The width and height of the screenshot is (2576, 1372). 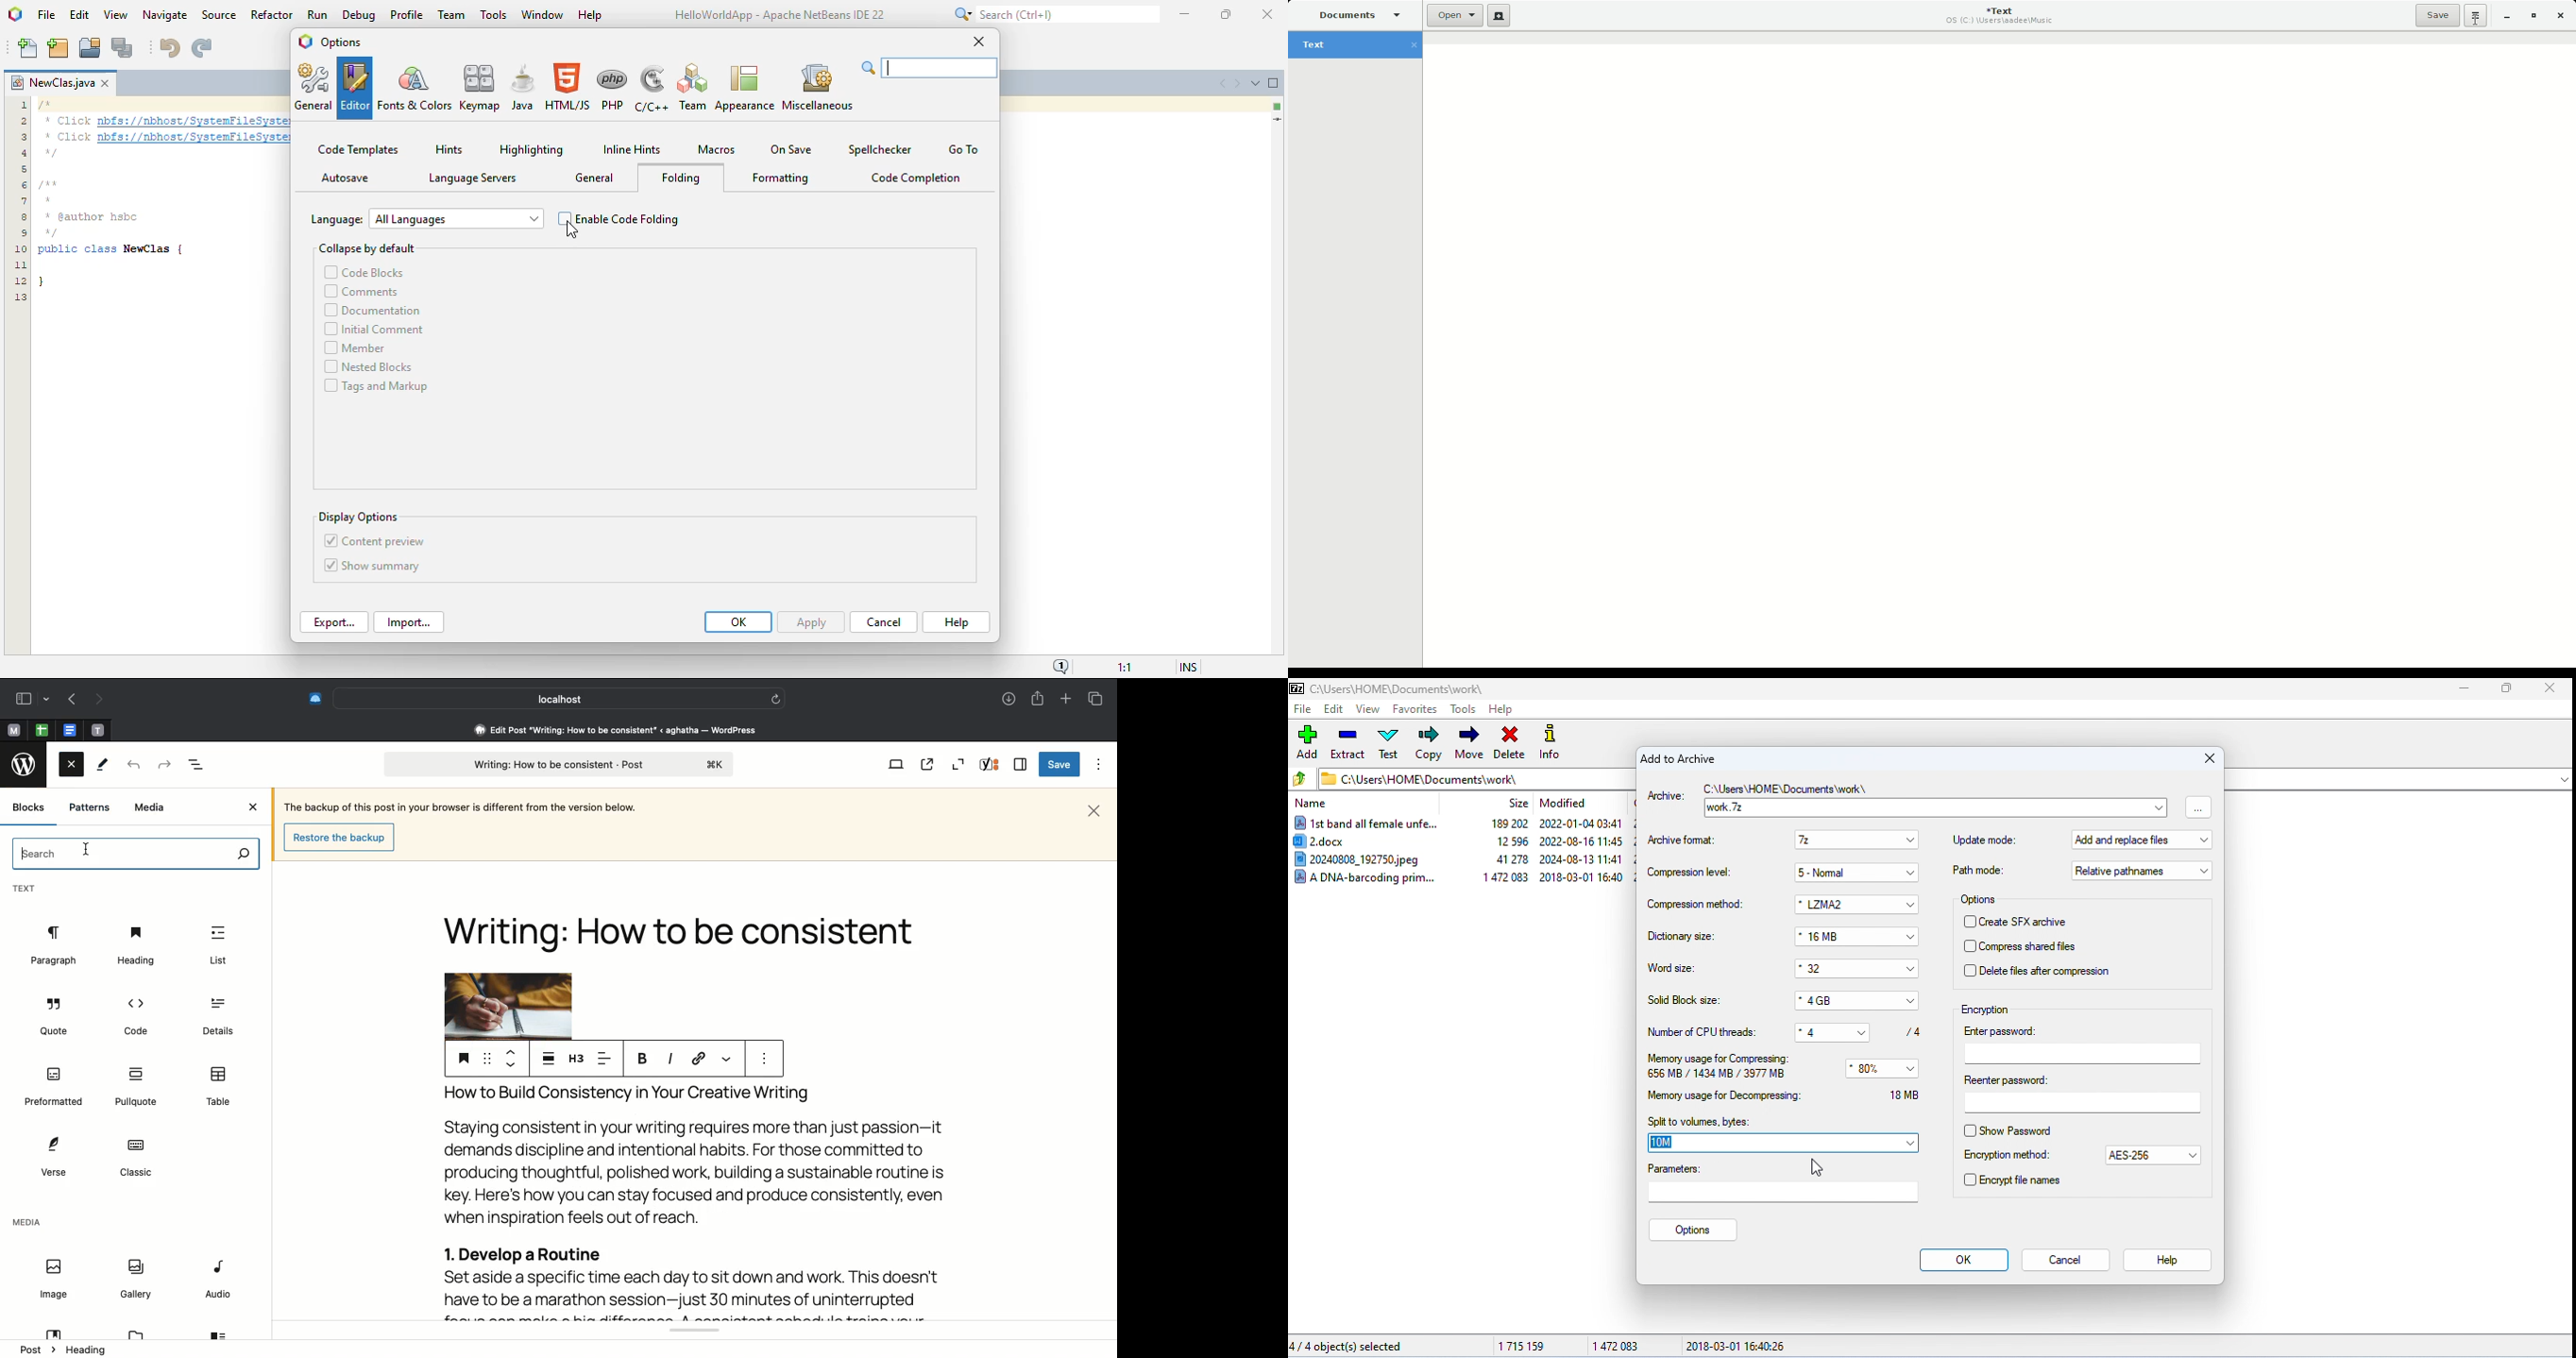 I want to click on * 32, so click(x=1843, y=969).